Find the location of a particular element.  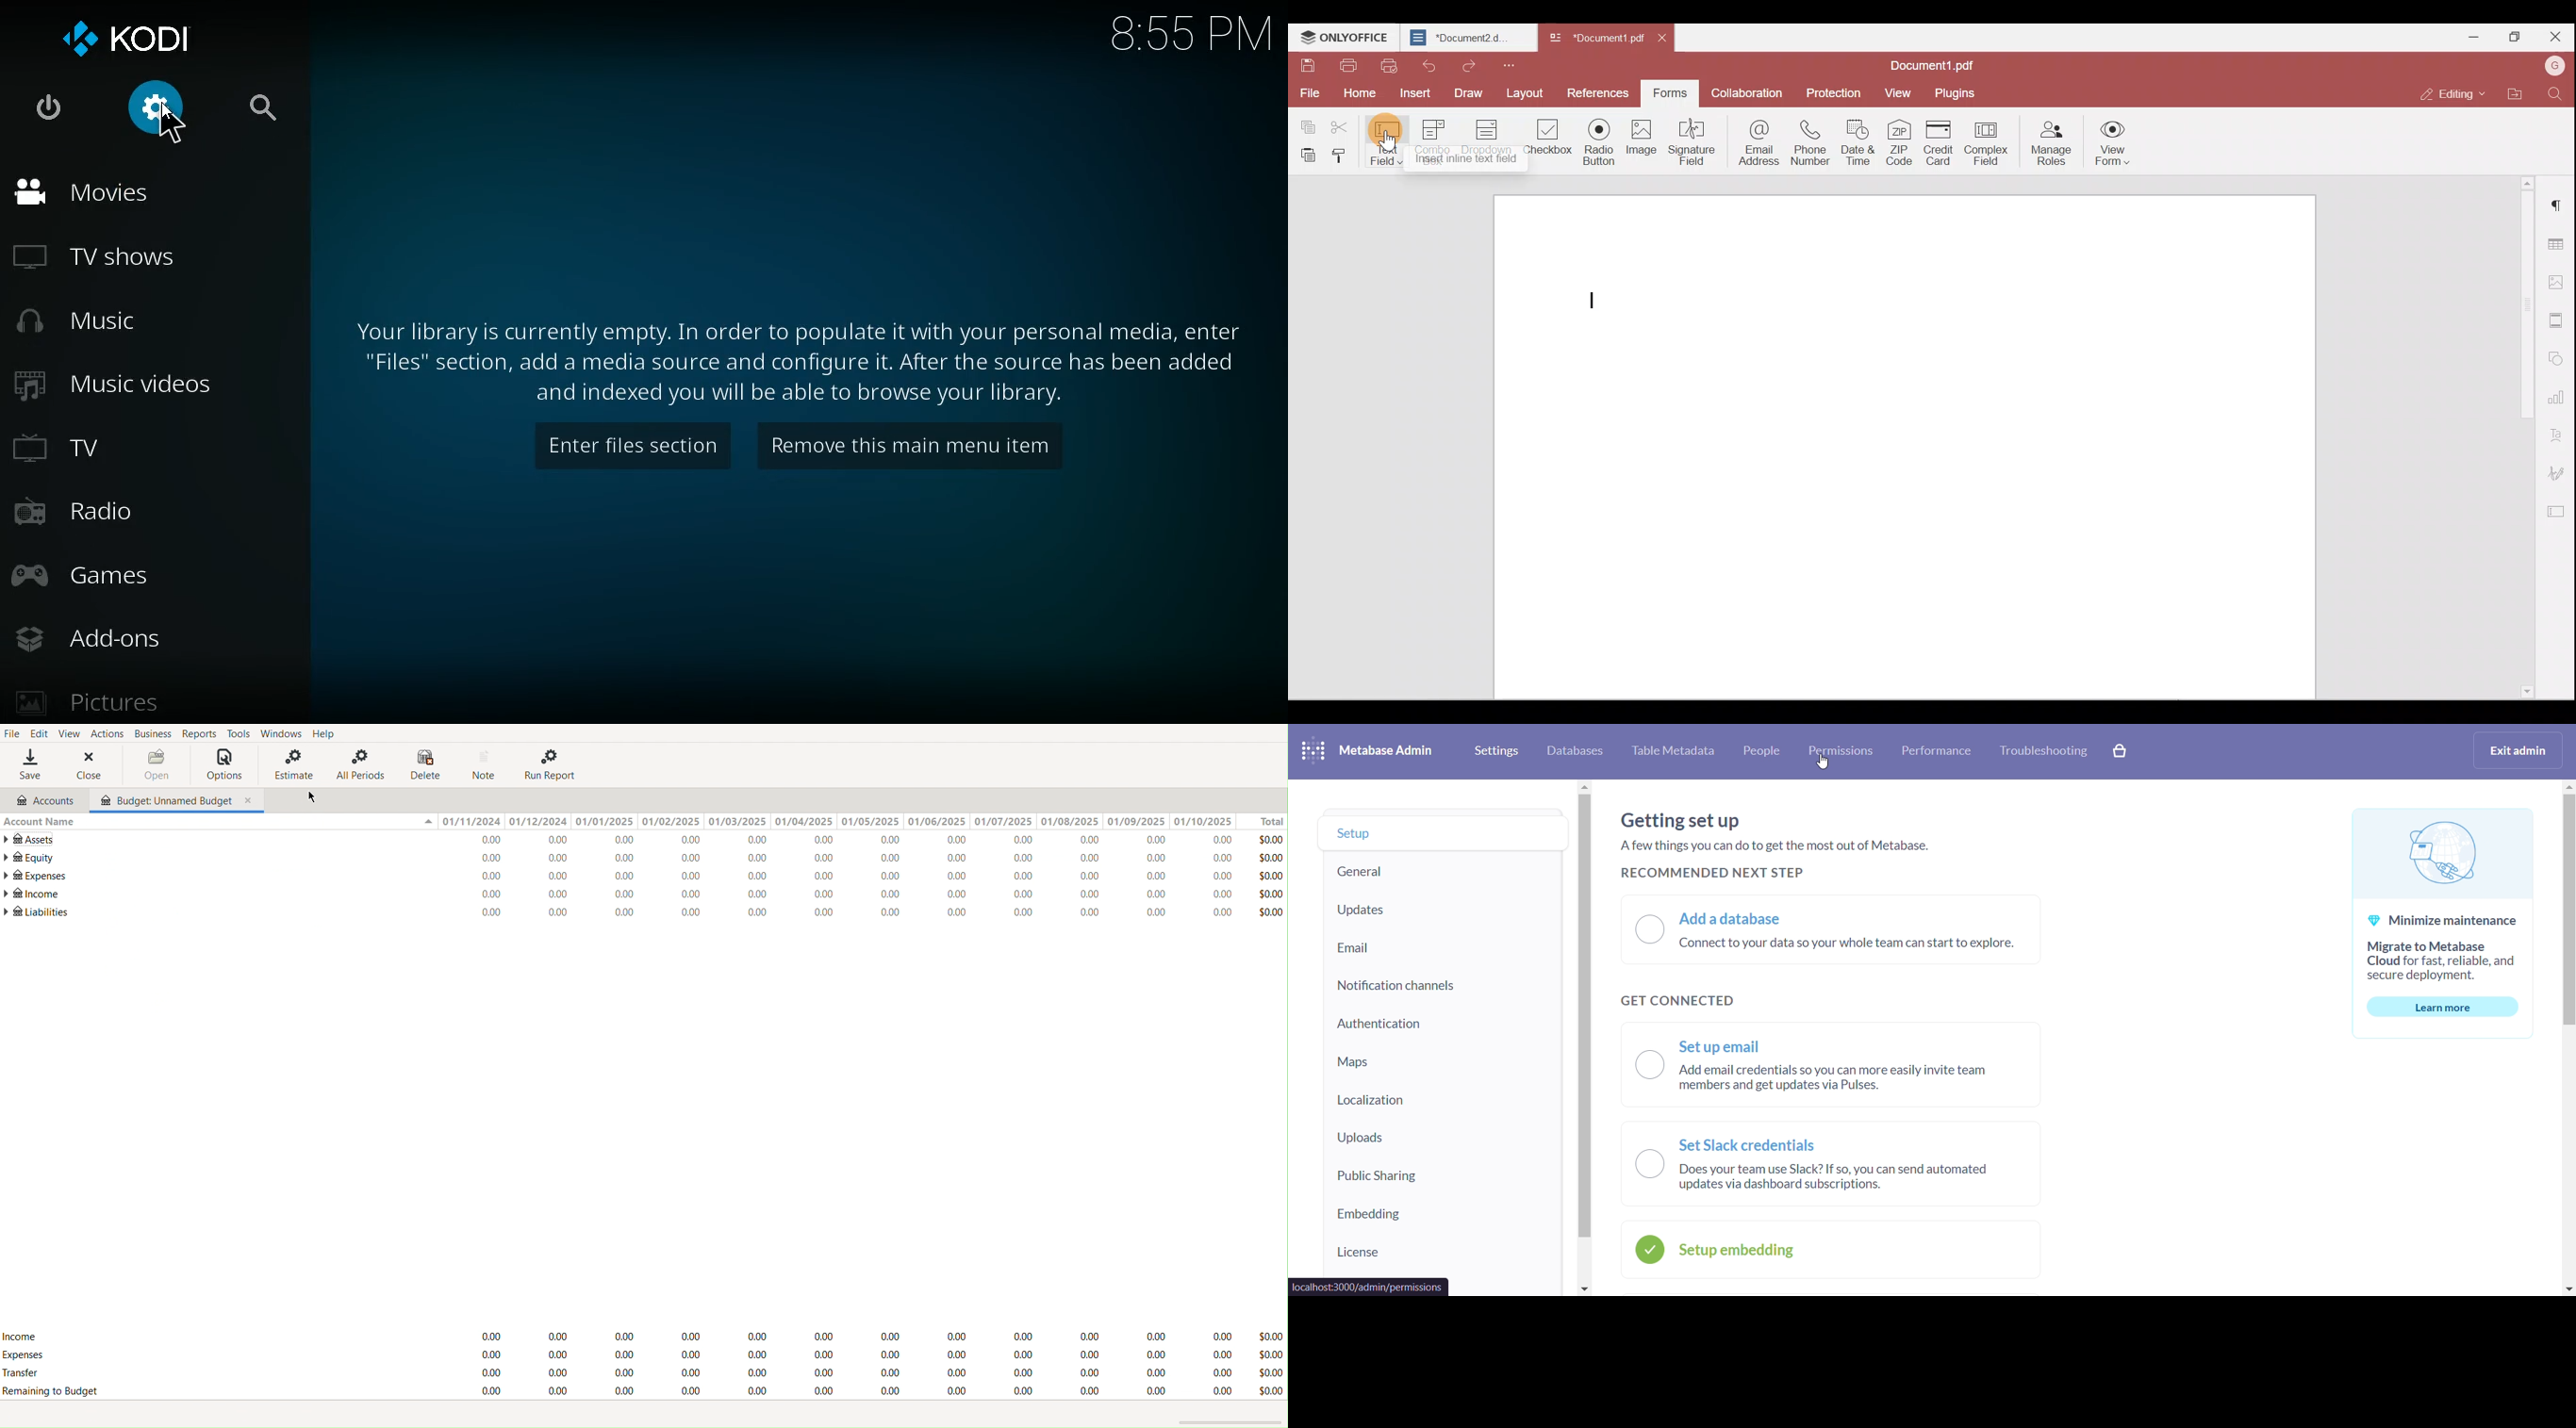

Expenses Values is located at coordinates (843, 878).